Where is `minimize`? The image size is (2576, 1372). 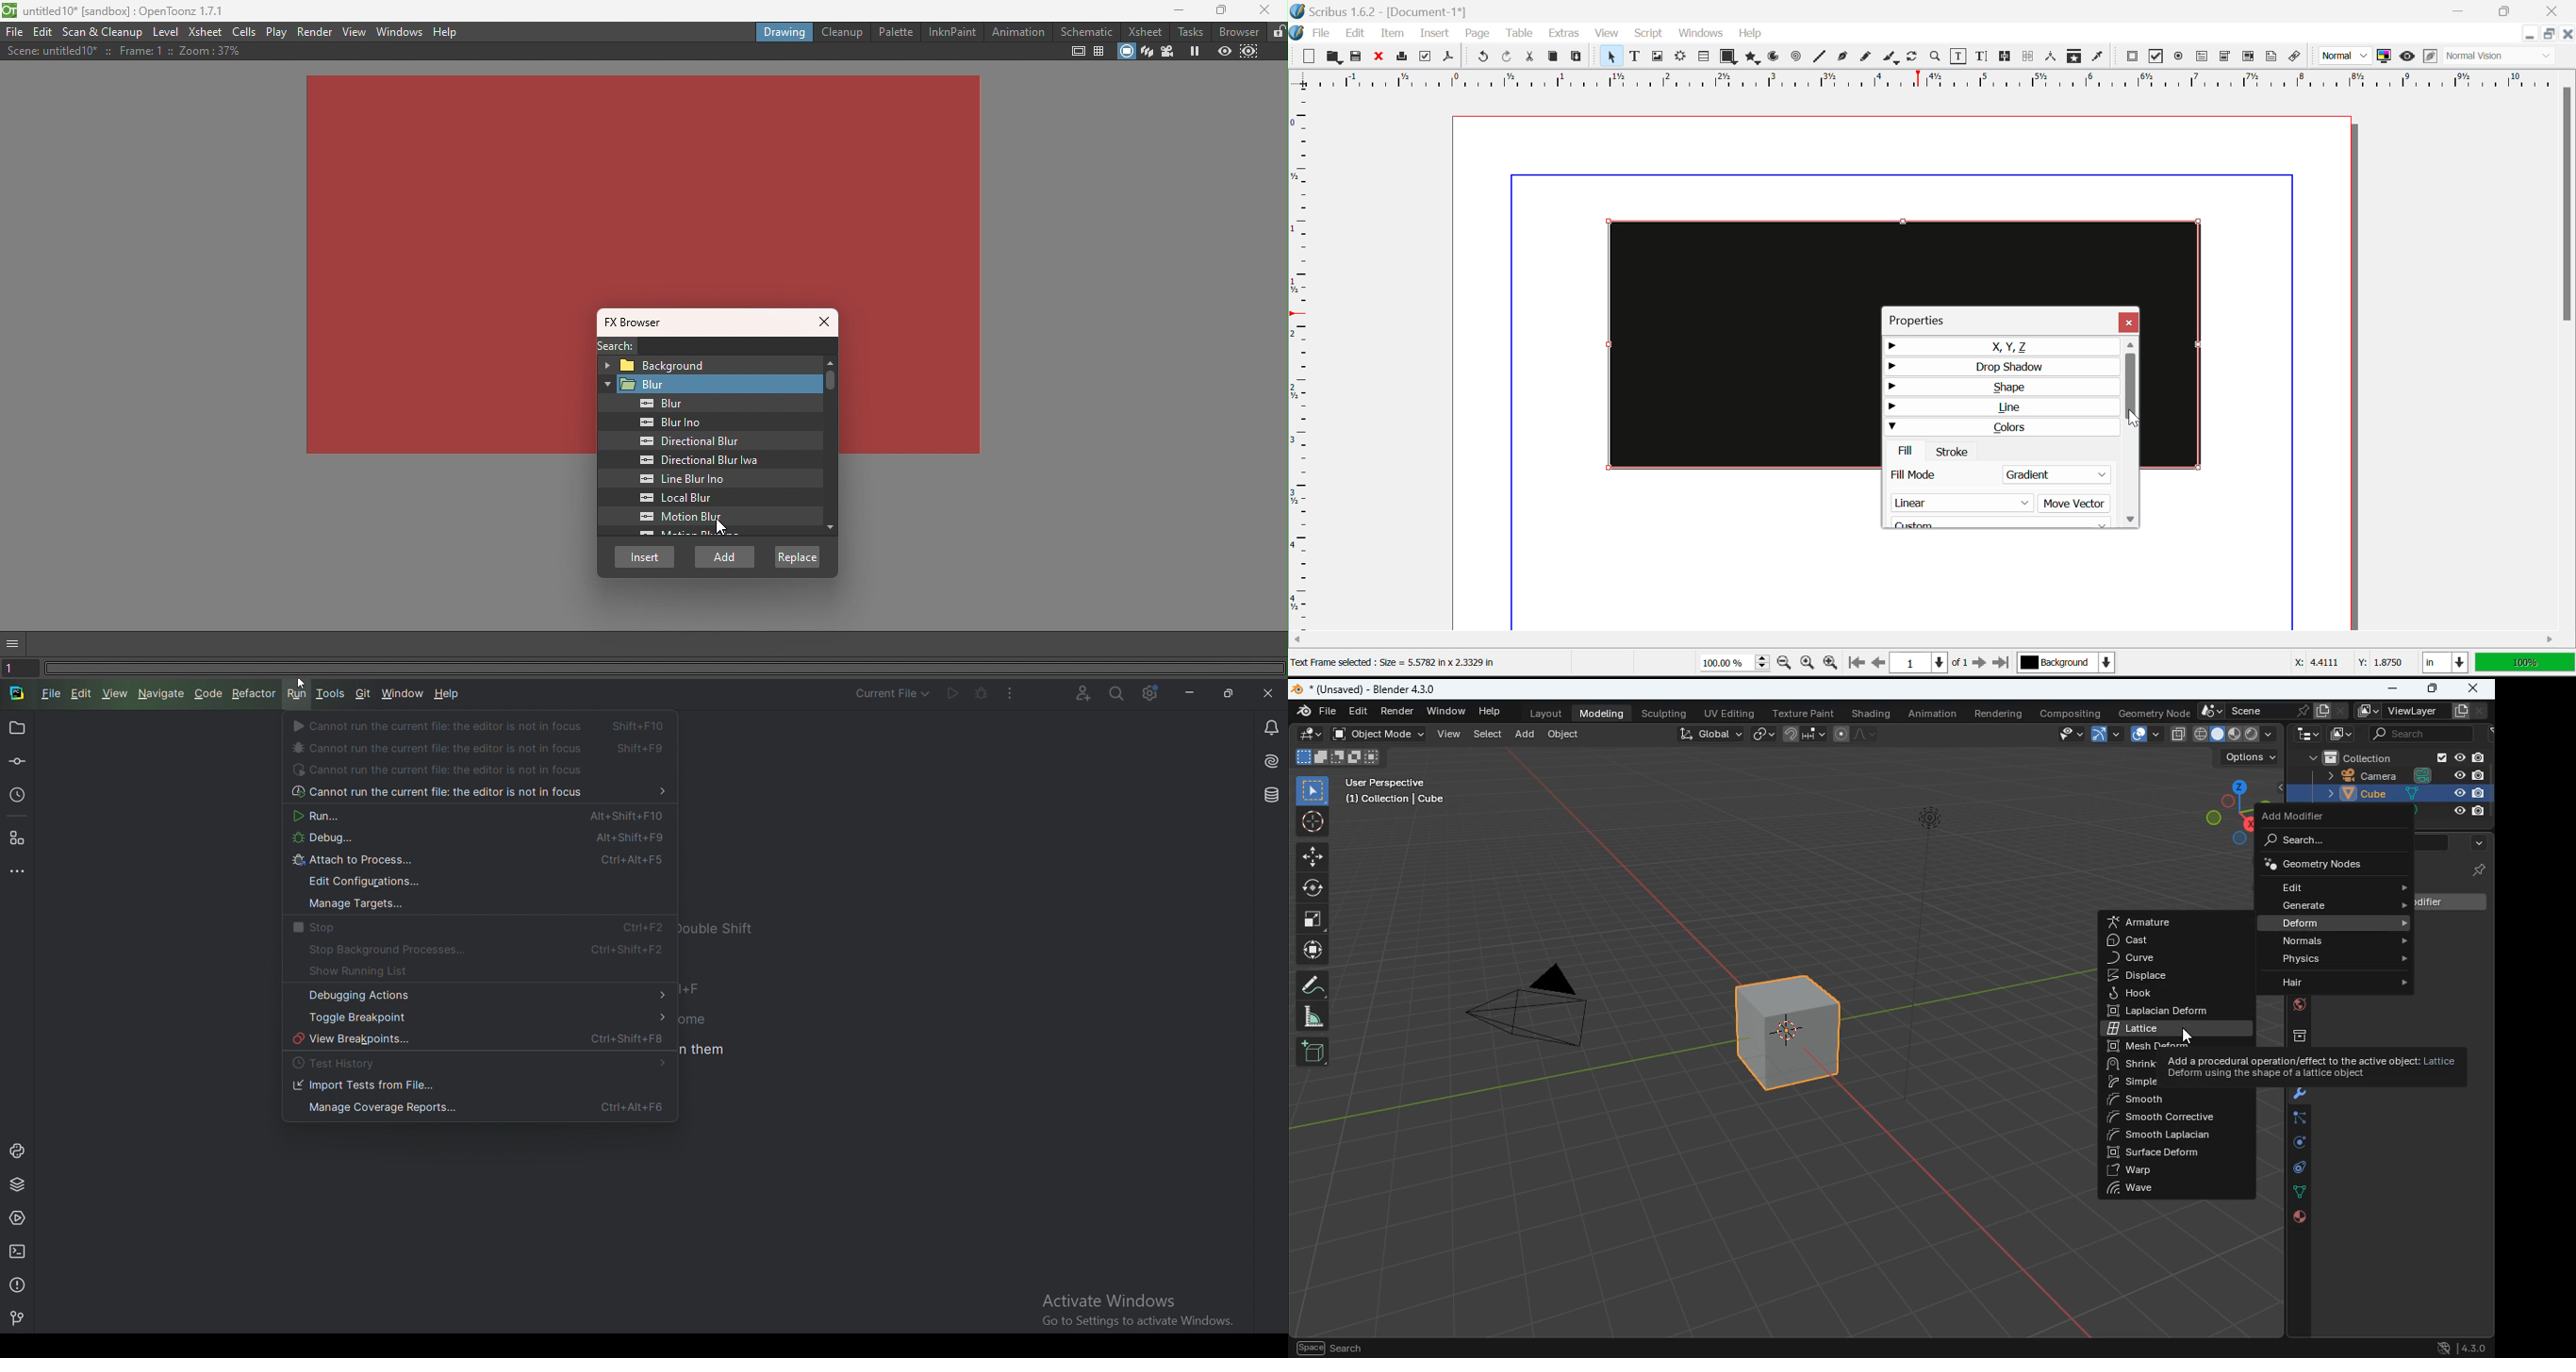
minimize is located at coordinates (2390, 690).